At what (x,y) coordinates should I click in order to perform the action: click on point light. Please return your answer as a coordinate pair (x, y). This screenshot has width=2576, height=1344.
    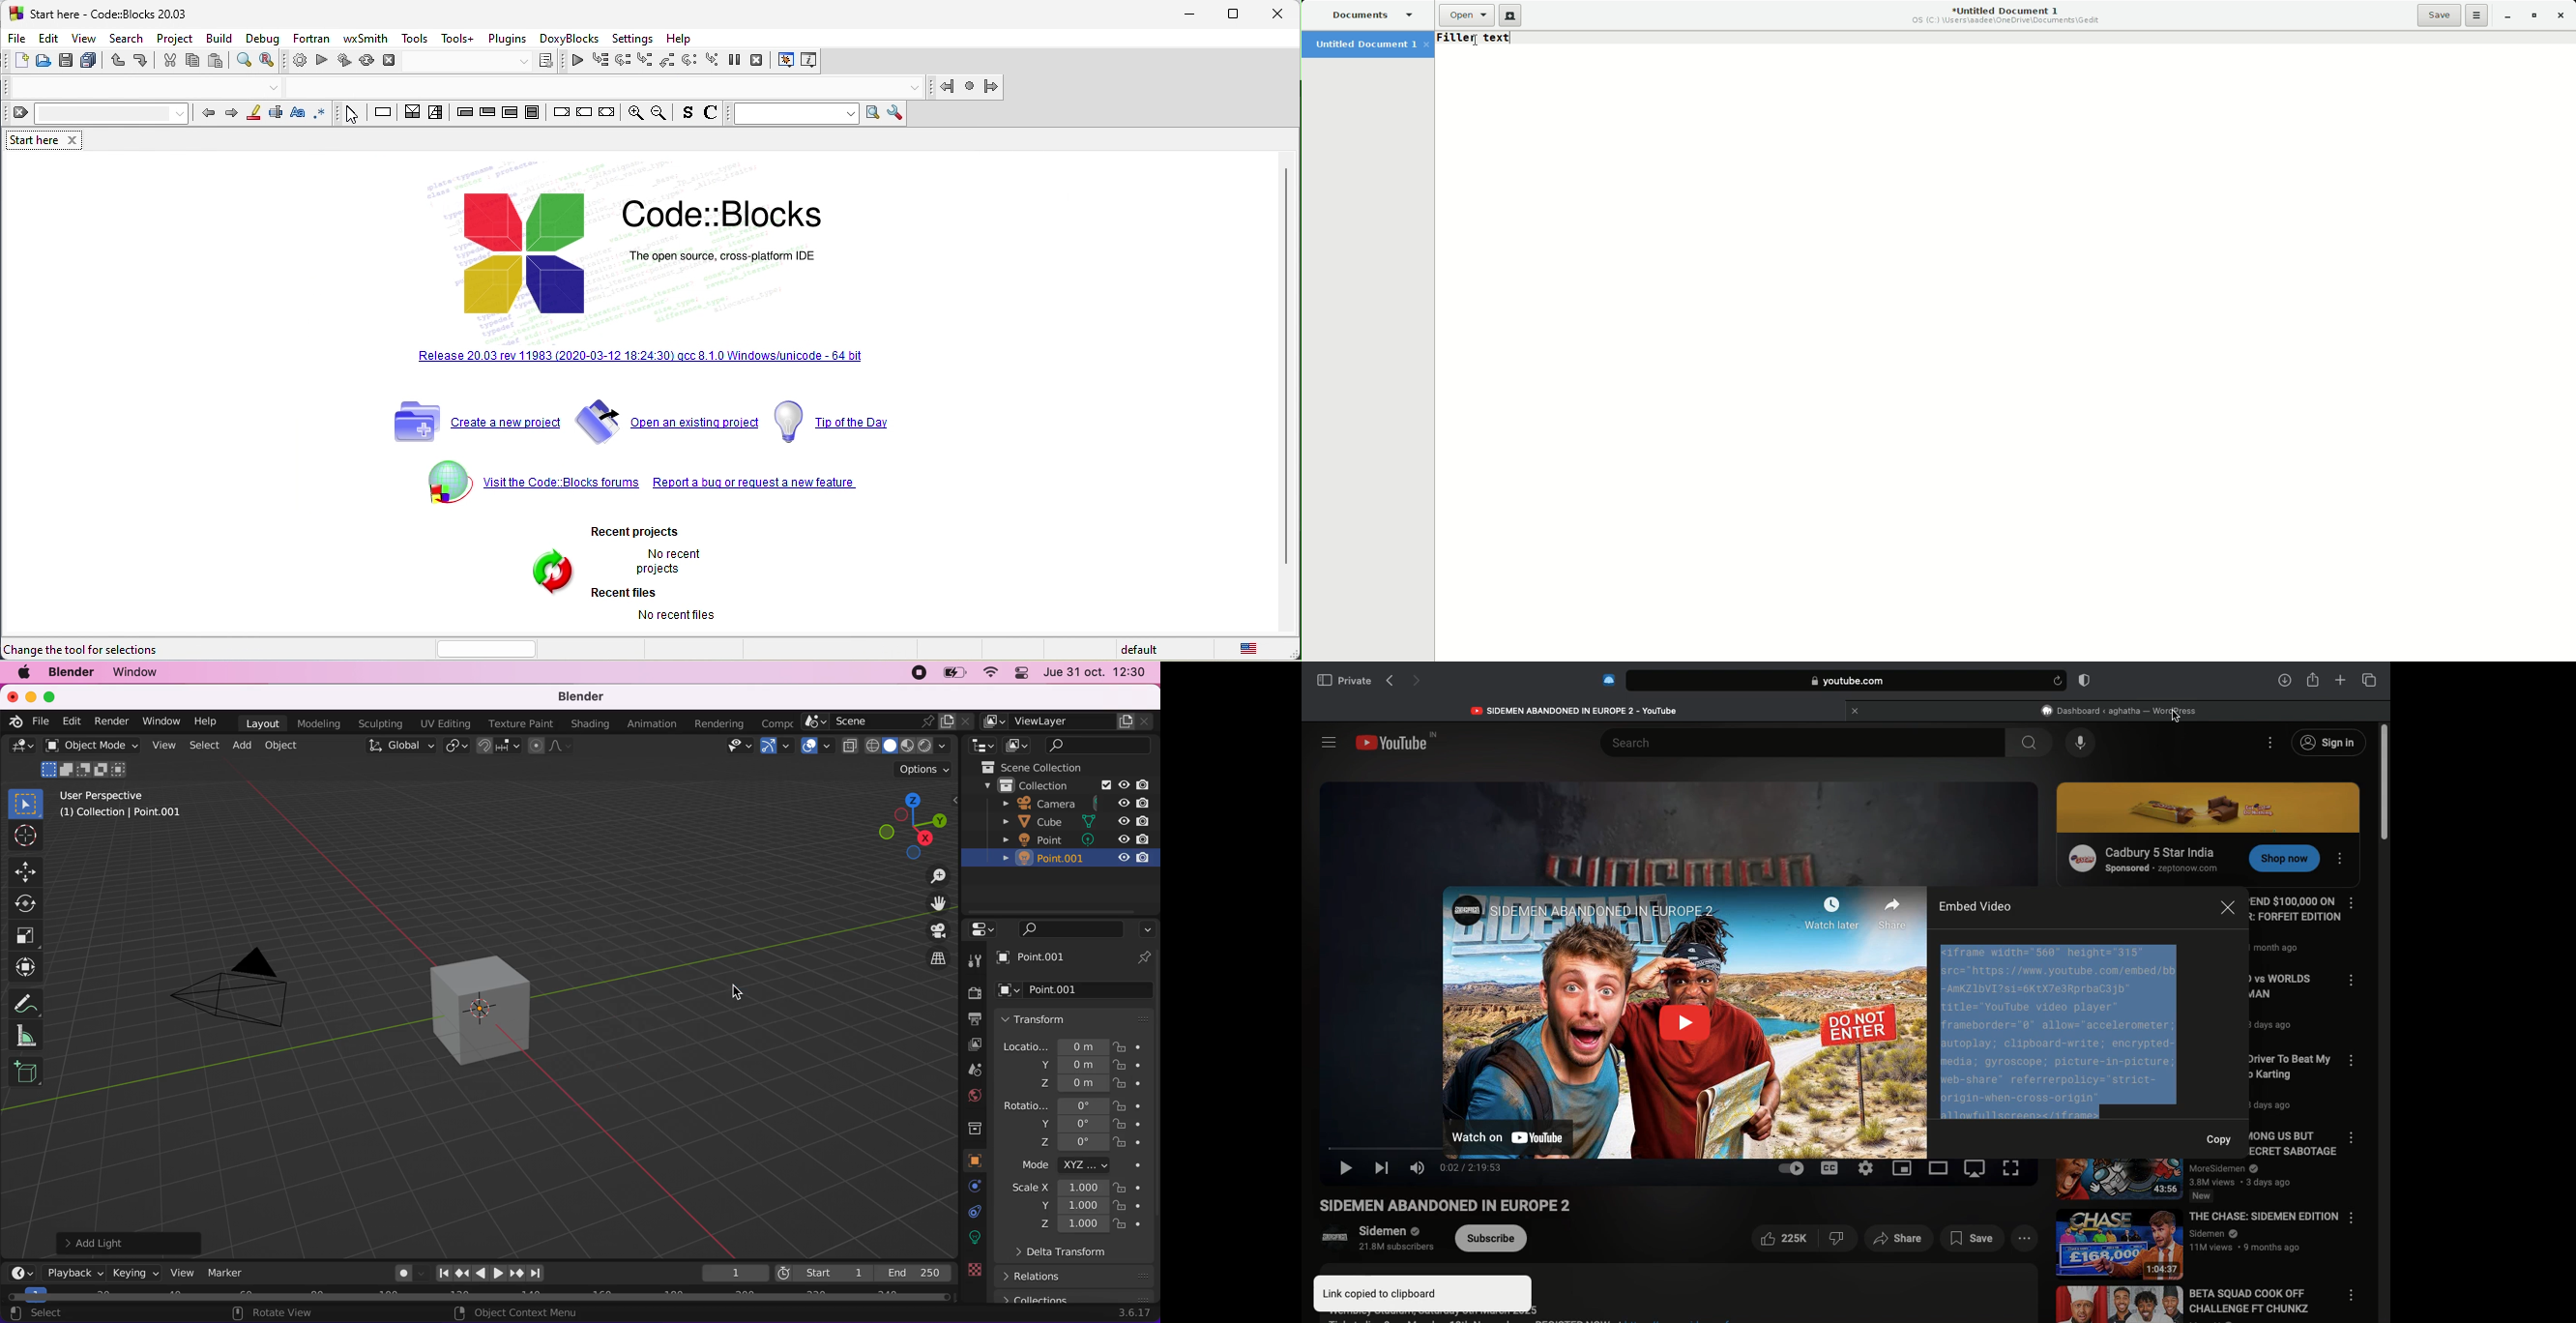
    Looking at the image, I should click on (487, 1003).